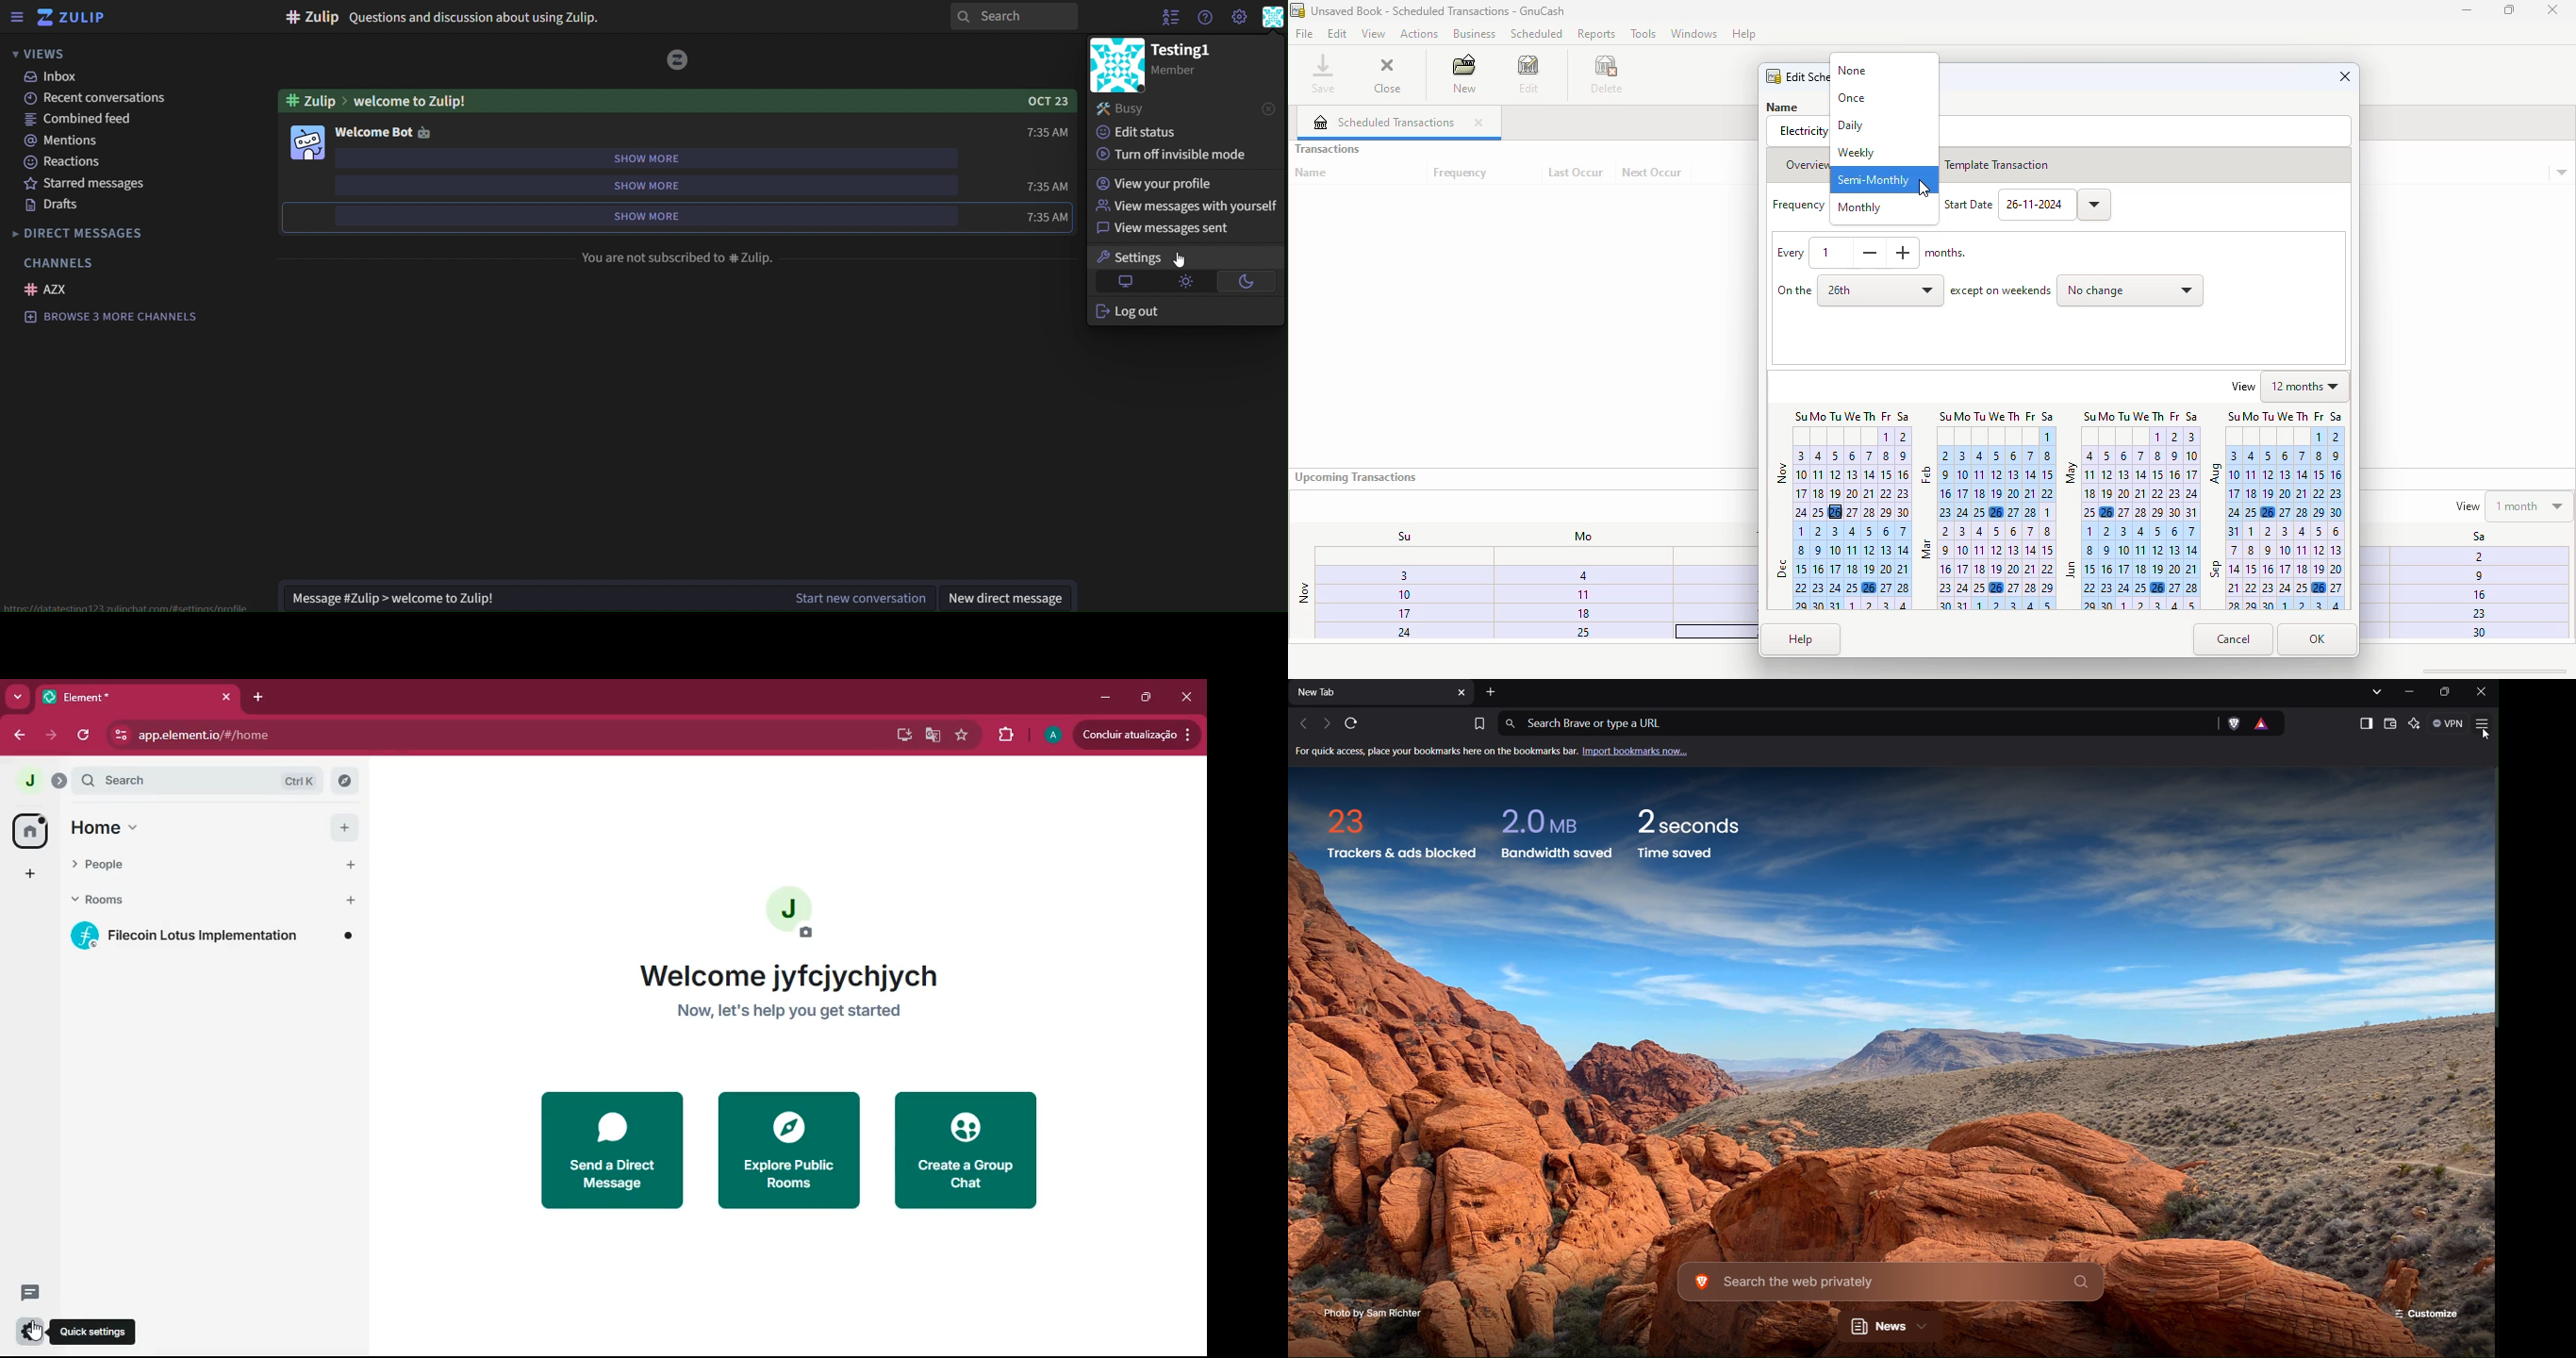 The height and width of the screenshot is (1372, 2576). Describe the element at coordinates (1792, 206) in the screenshot. I see `Frequency` at that location.